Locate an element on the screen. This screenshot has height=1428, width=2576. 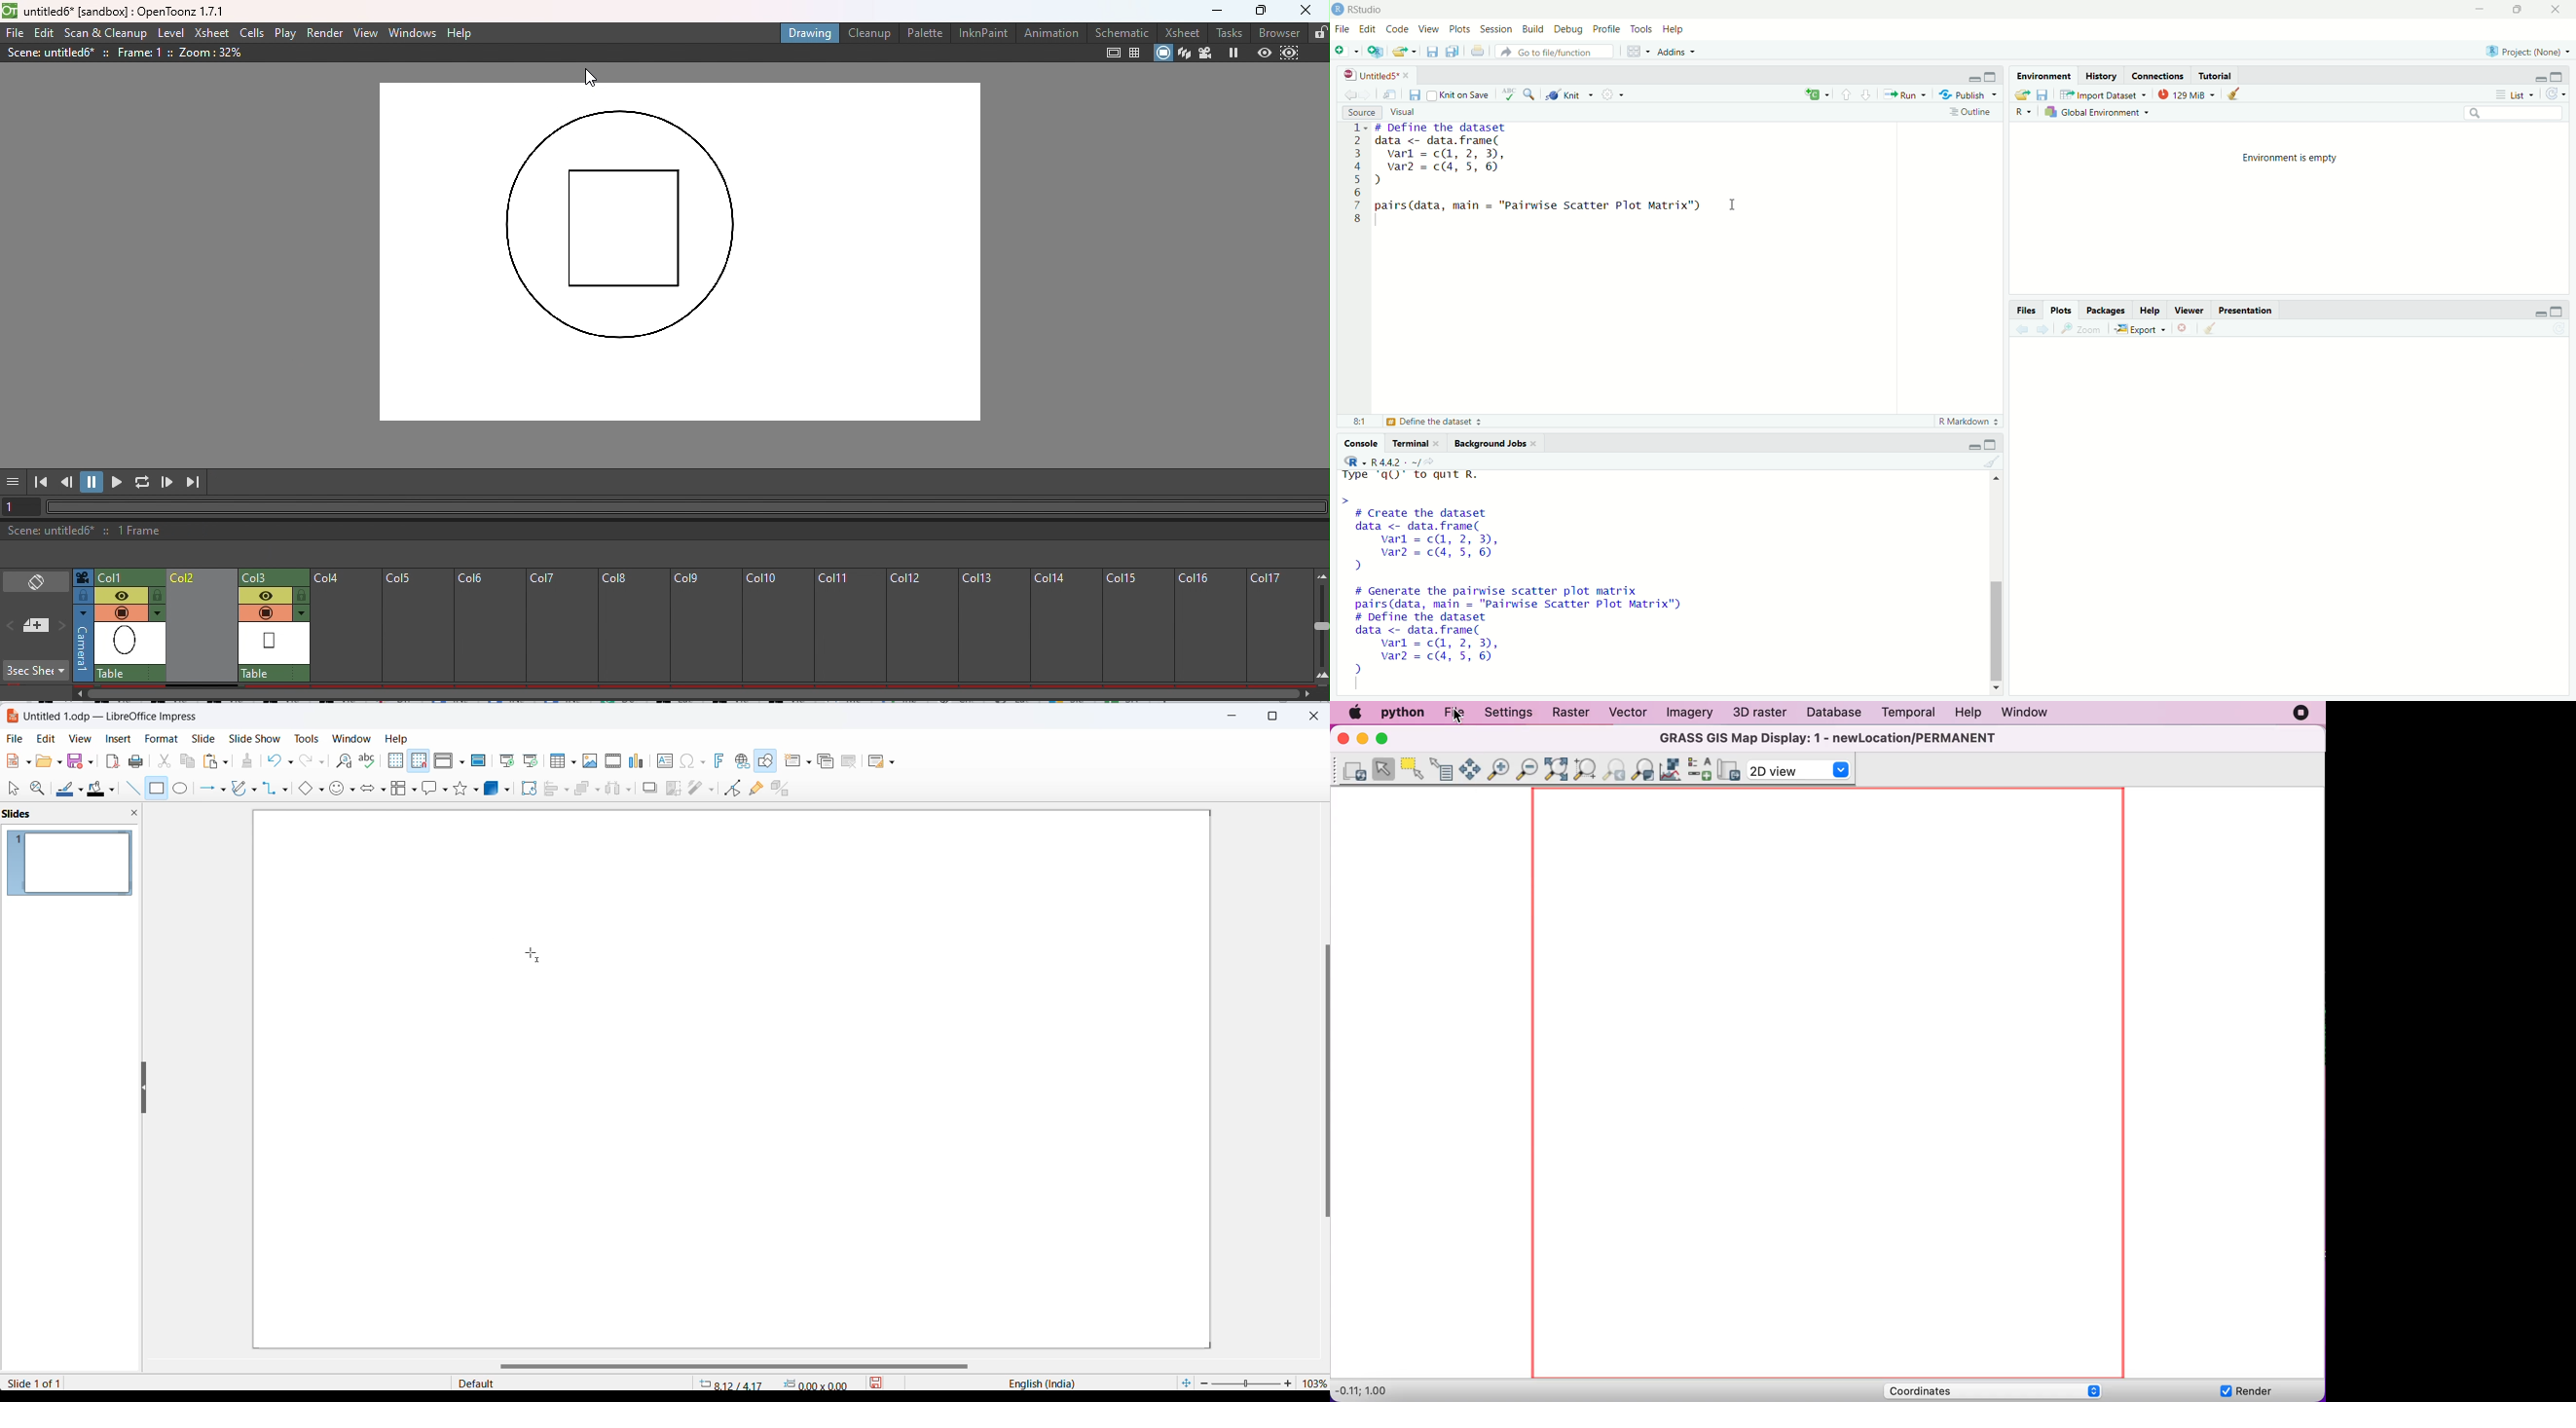
File is located at coordinates (16, 32).